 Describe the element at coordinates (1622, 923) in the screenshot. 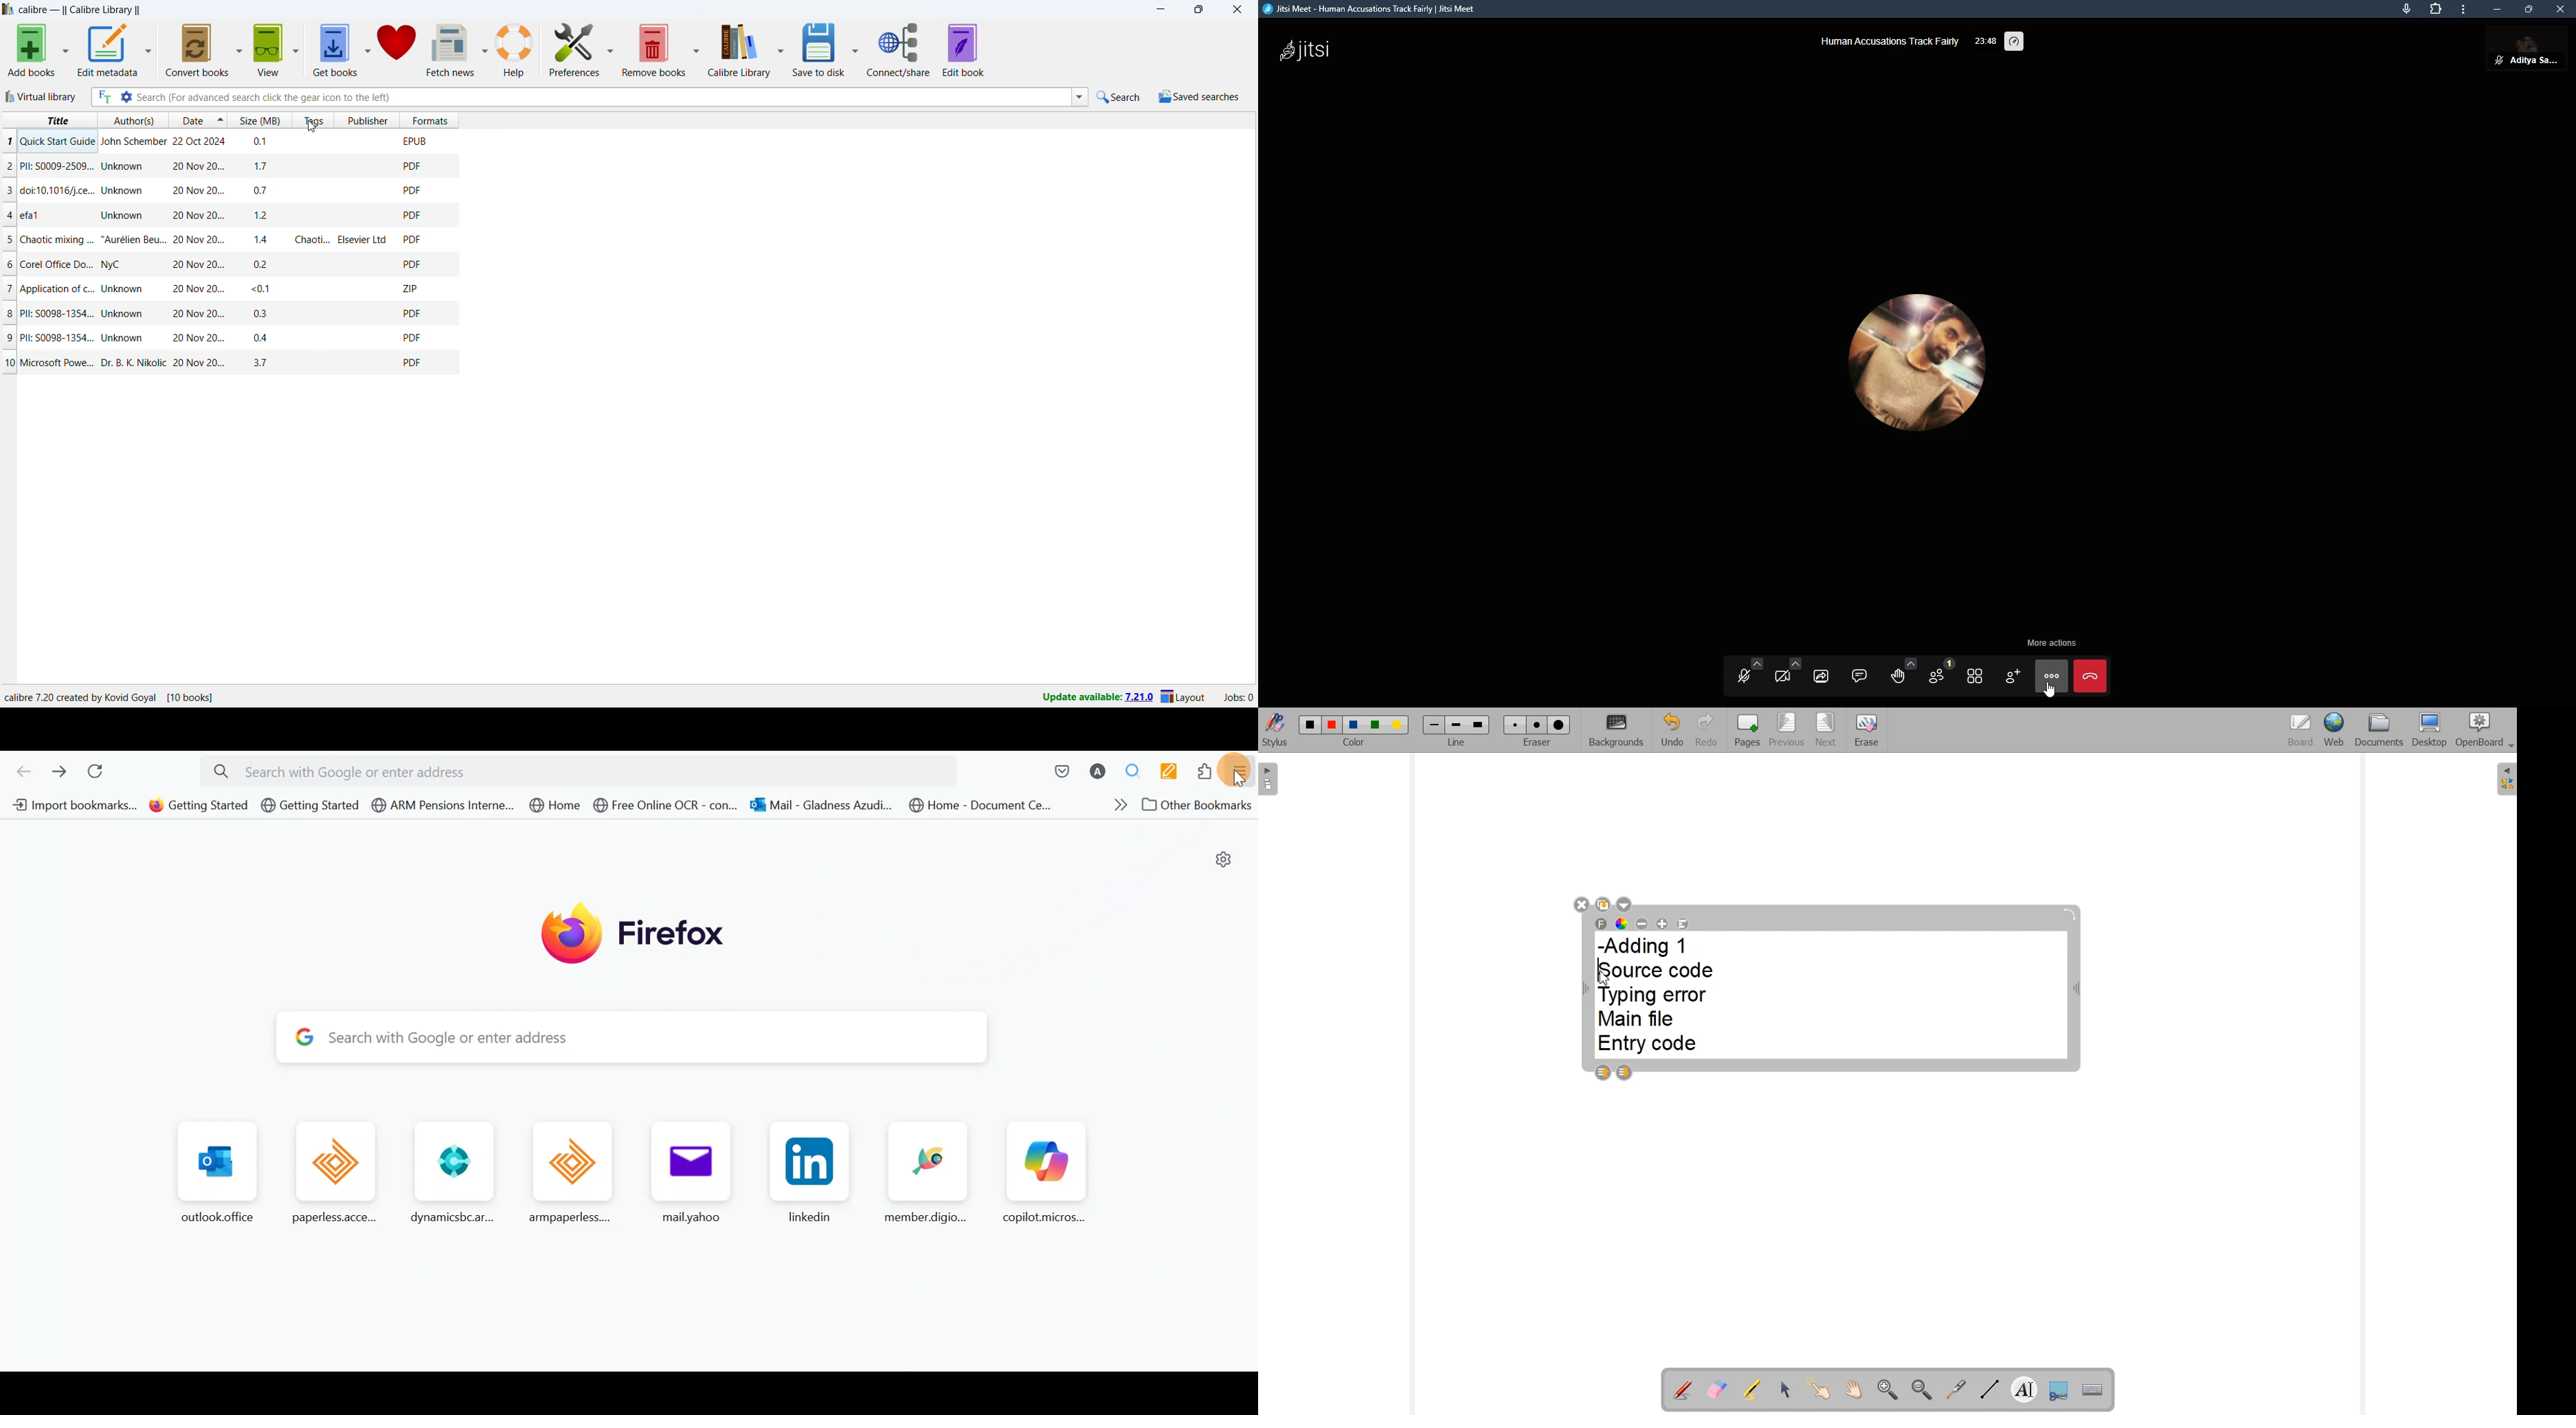

I see `Text color` at that location.